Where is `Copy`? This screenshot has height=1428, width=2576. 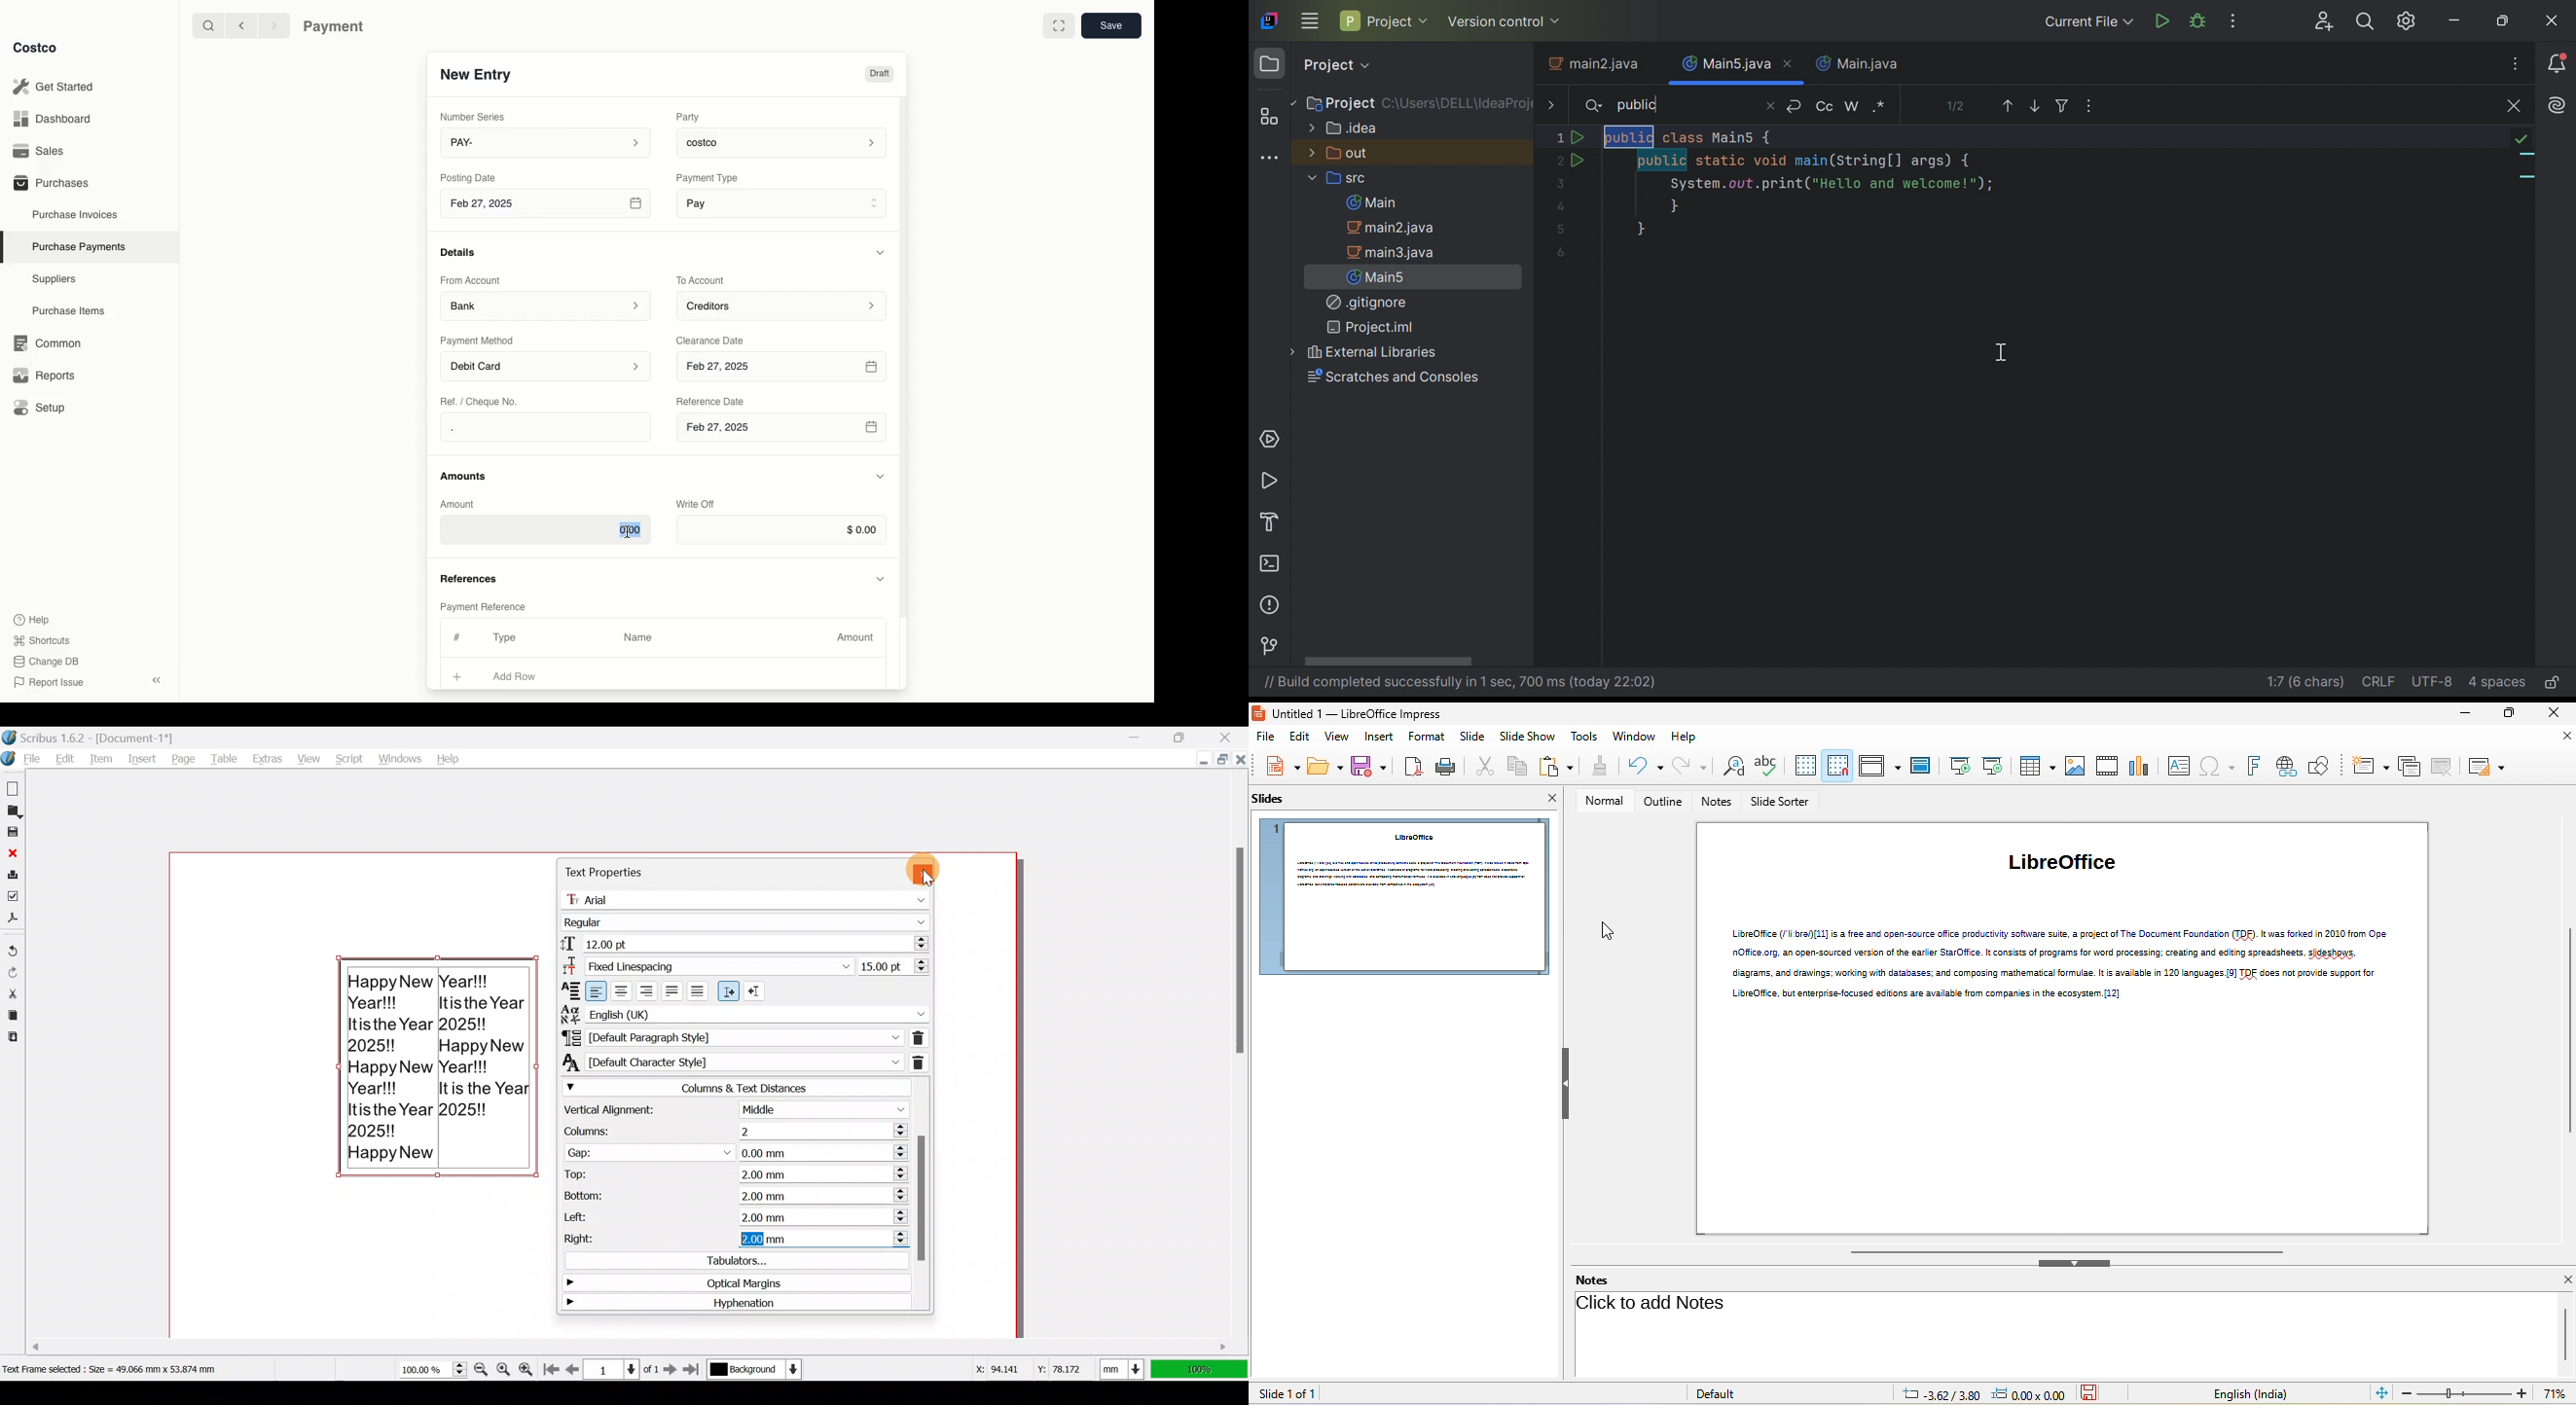 Copy is located at coordinates (12, 1015).